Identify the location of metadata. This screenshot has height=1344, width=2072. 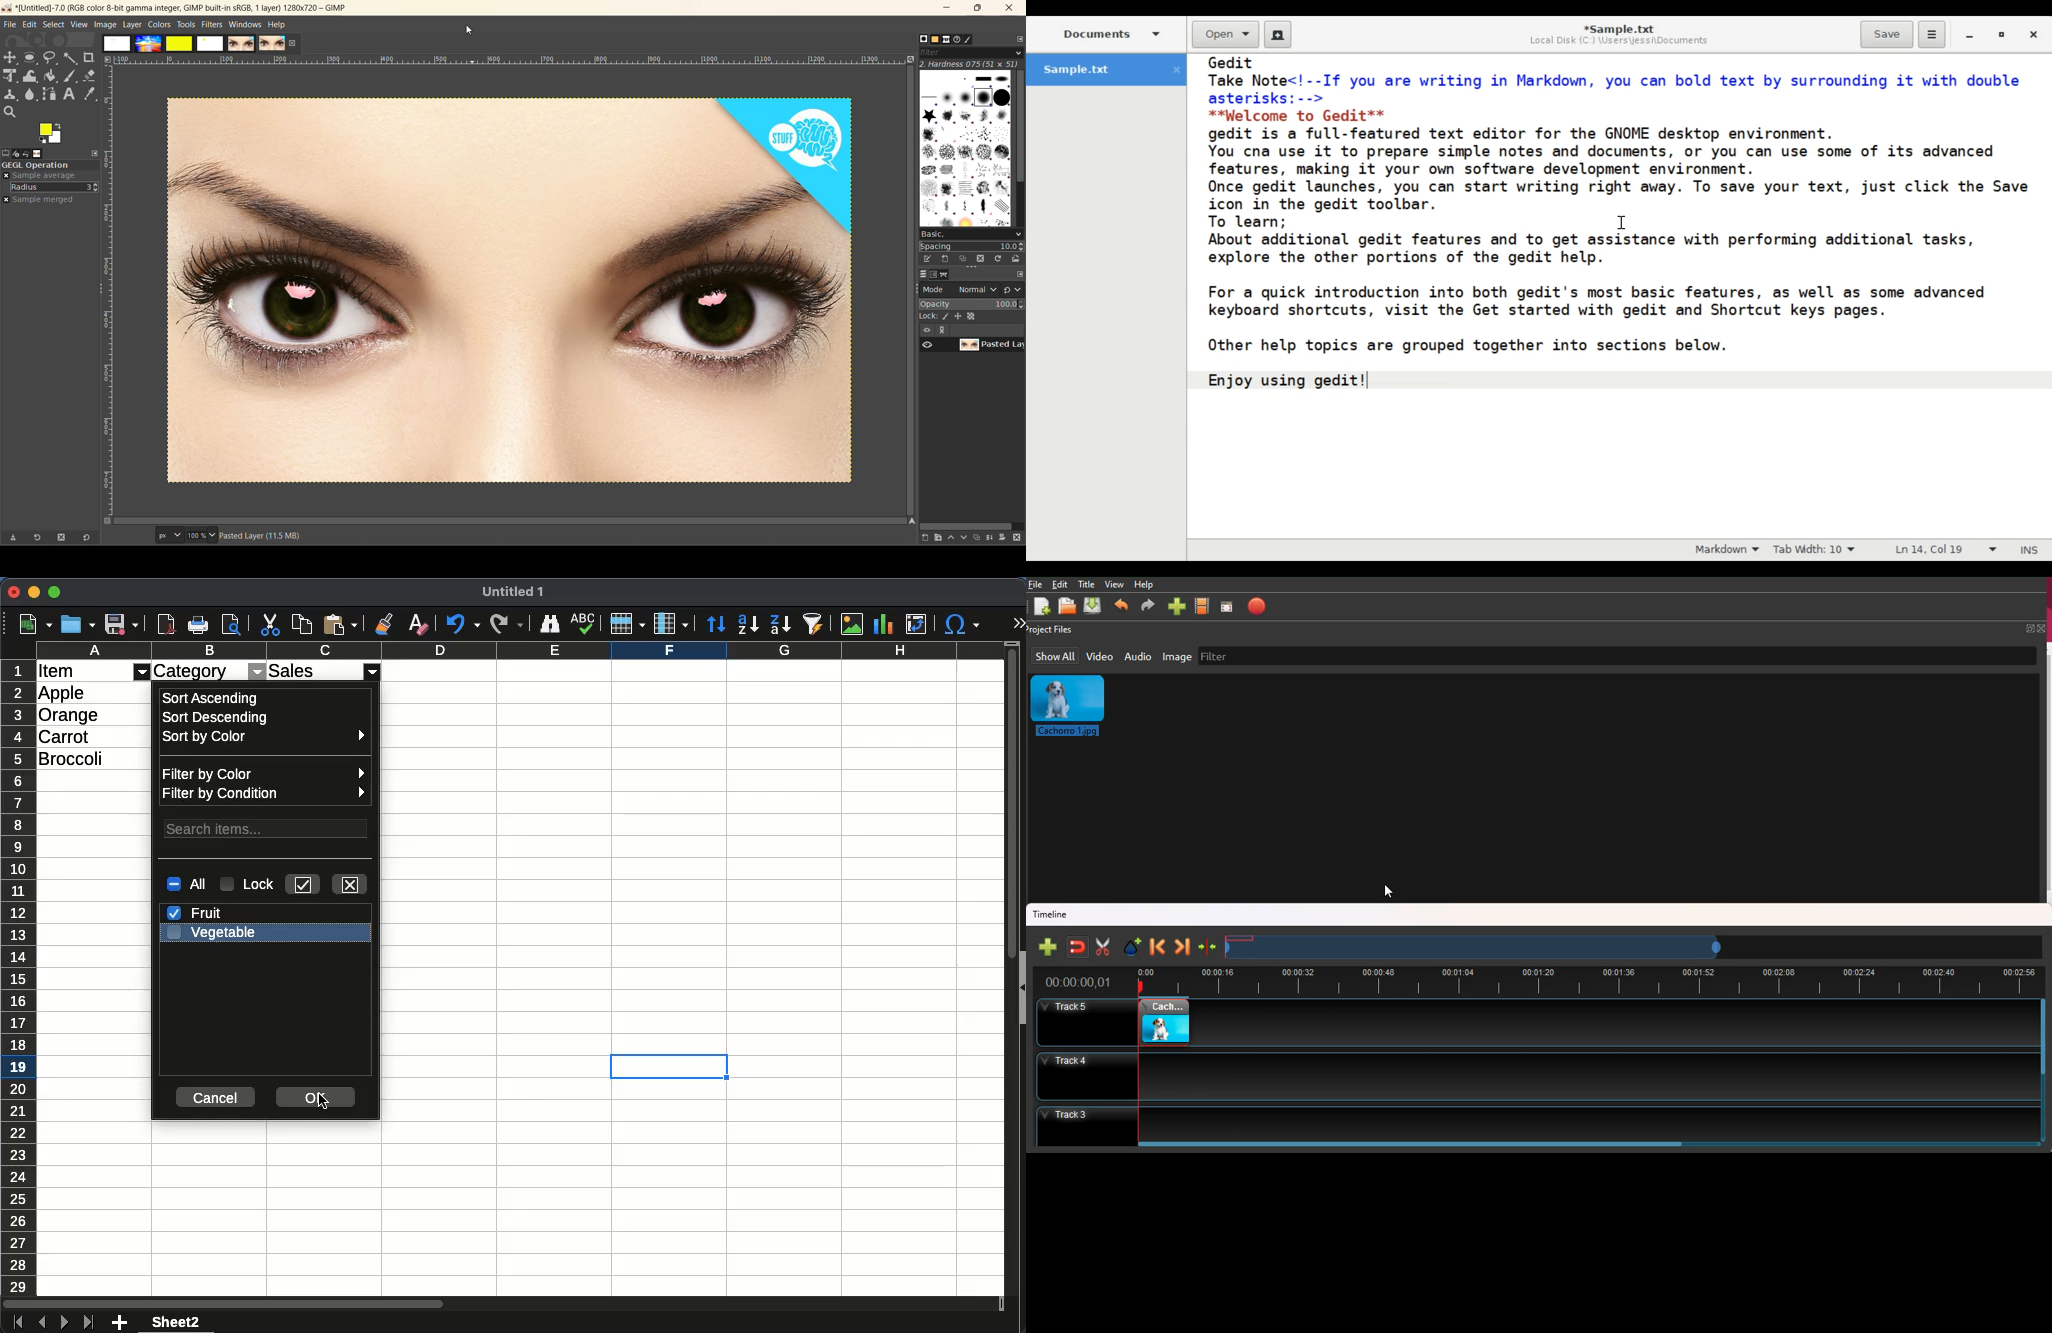
(258, 535).